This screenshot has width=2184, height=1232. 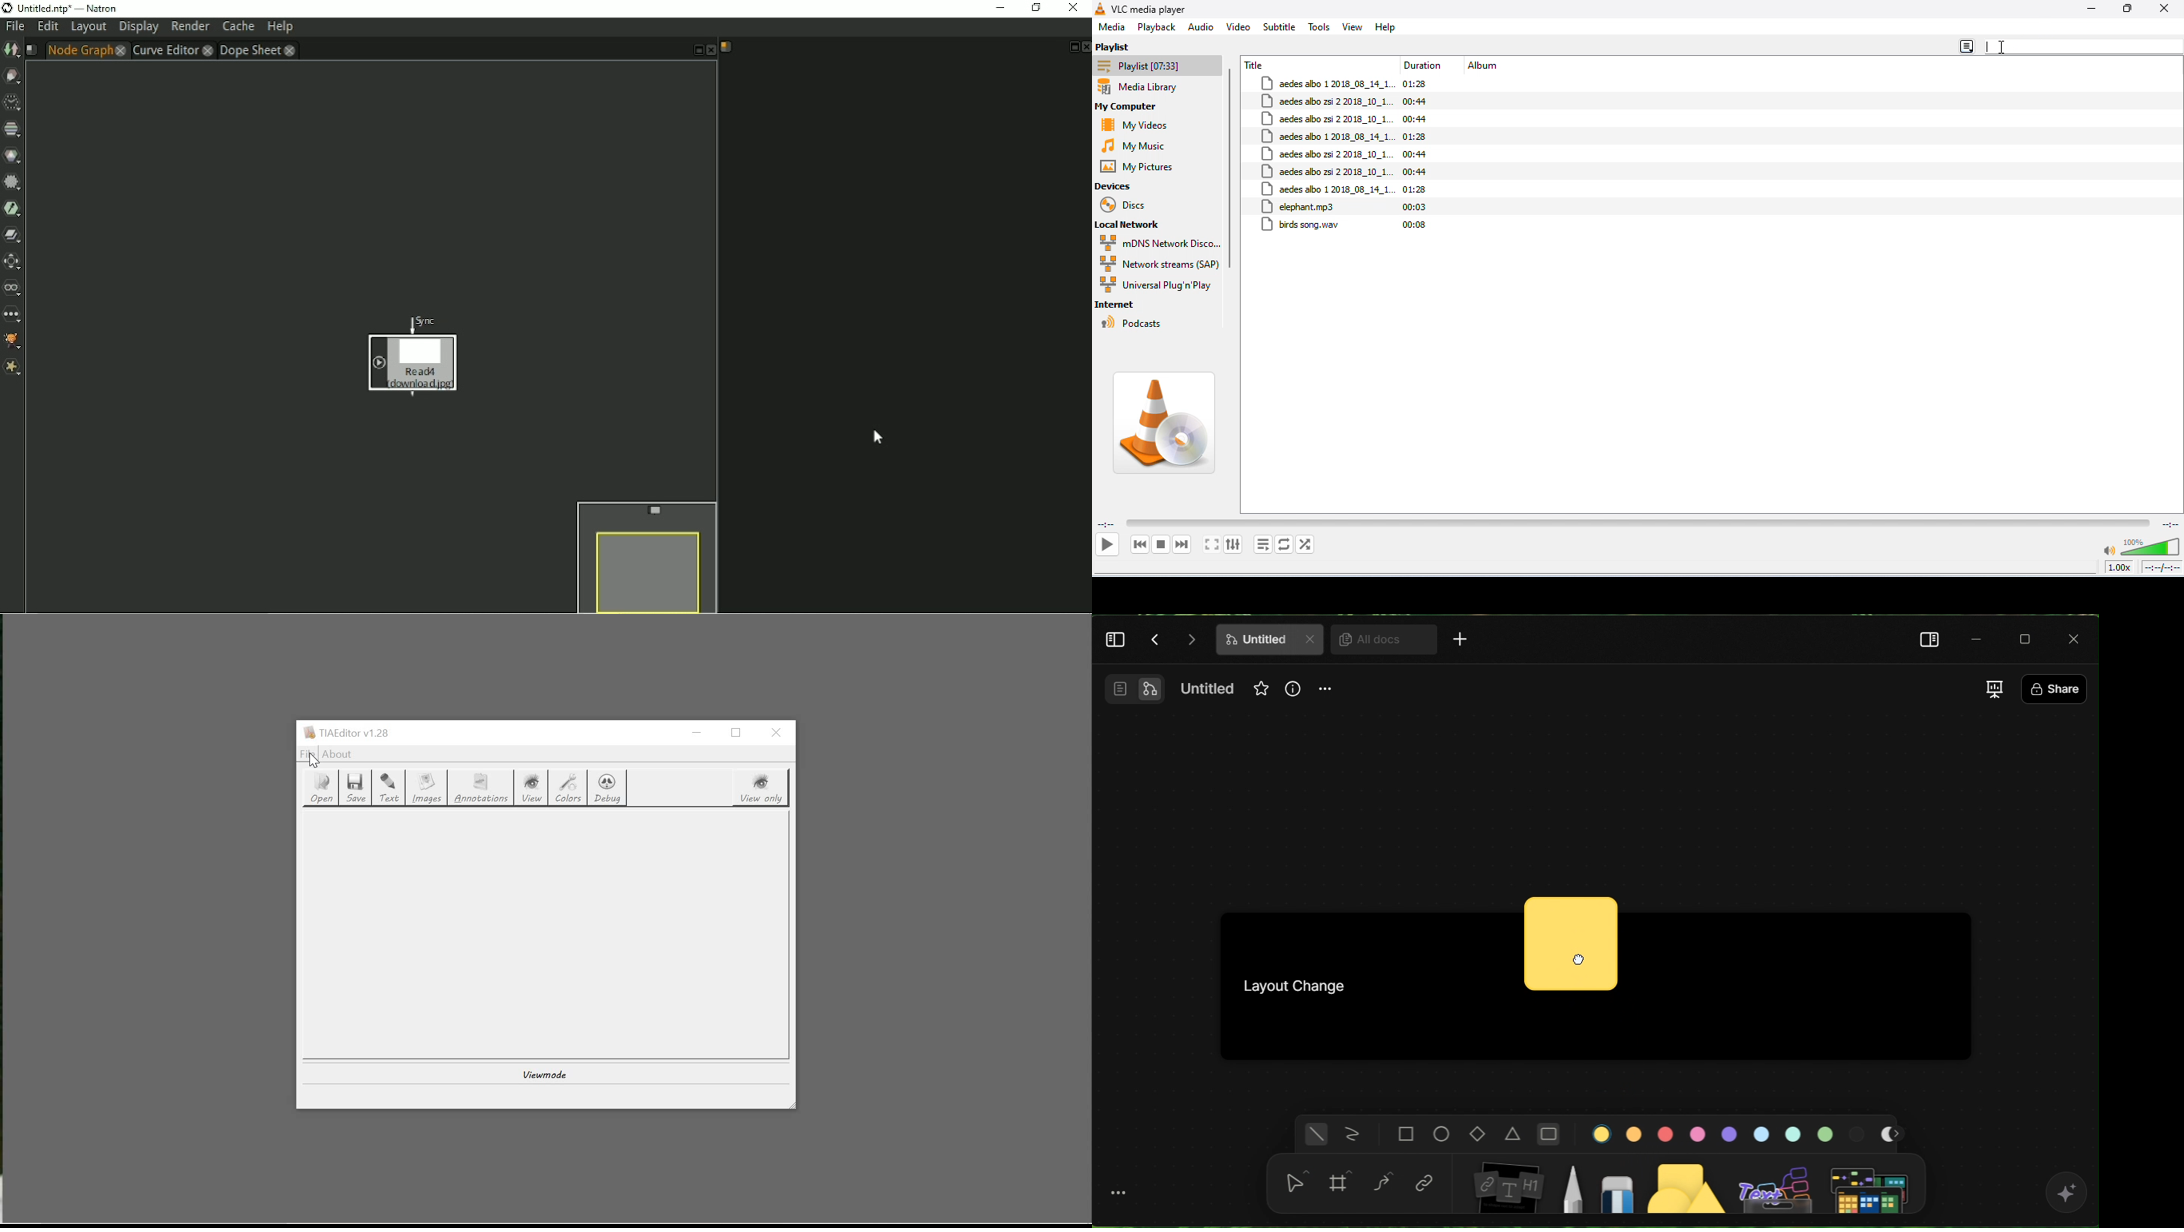 What do you see at coordinates (1415, 101) in the screenshot?
I see `00:44` at bounding box center [1415, 101].